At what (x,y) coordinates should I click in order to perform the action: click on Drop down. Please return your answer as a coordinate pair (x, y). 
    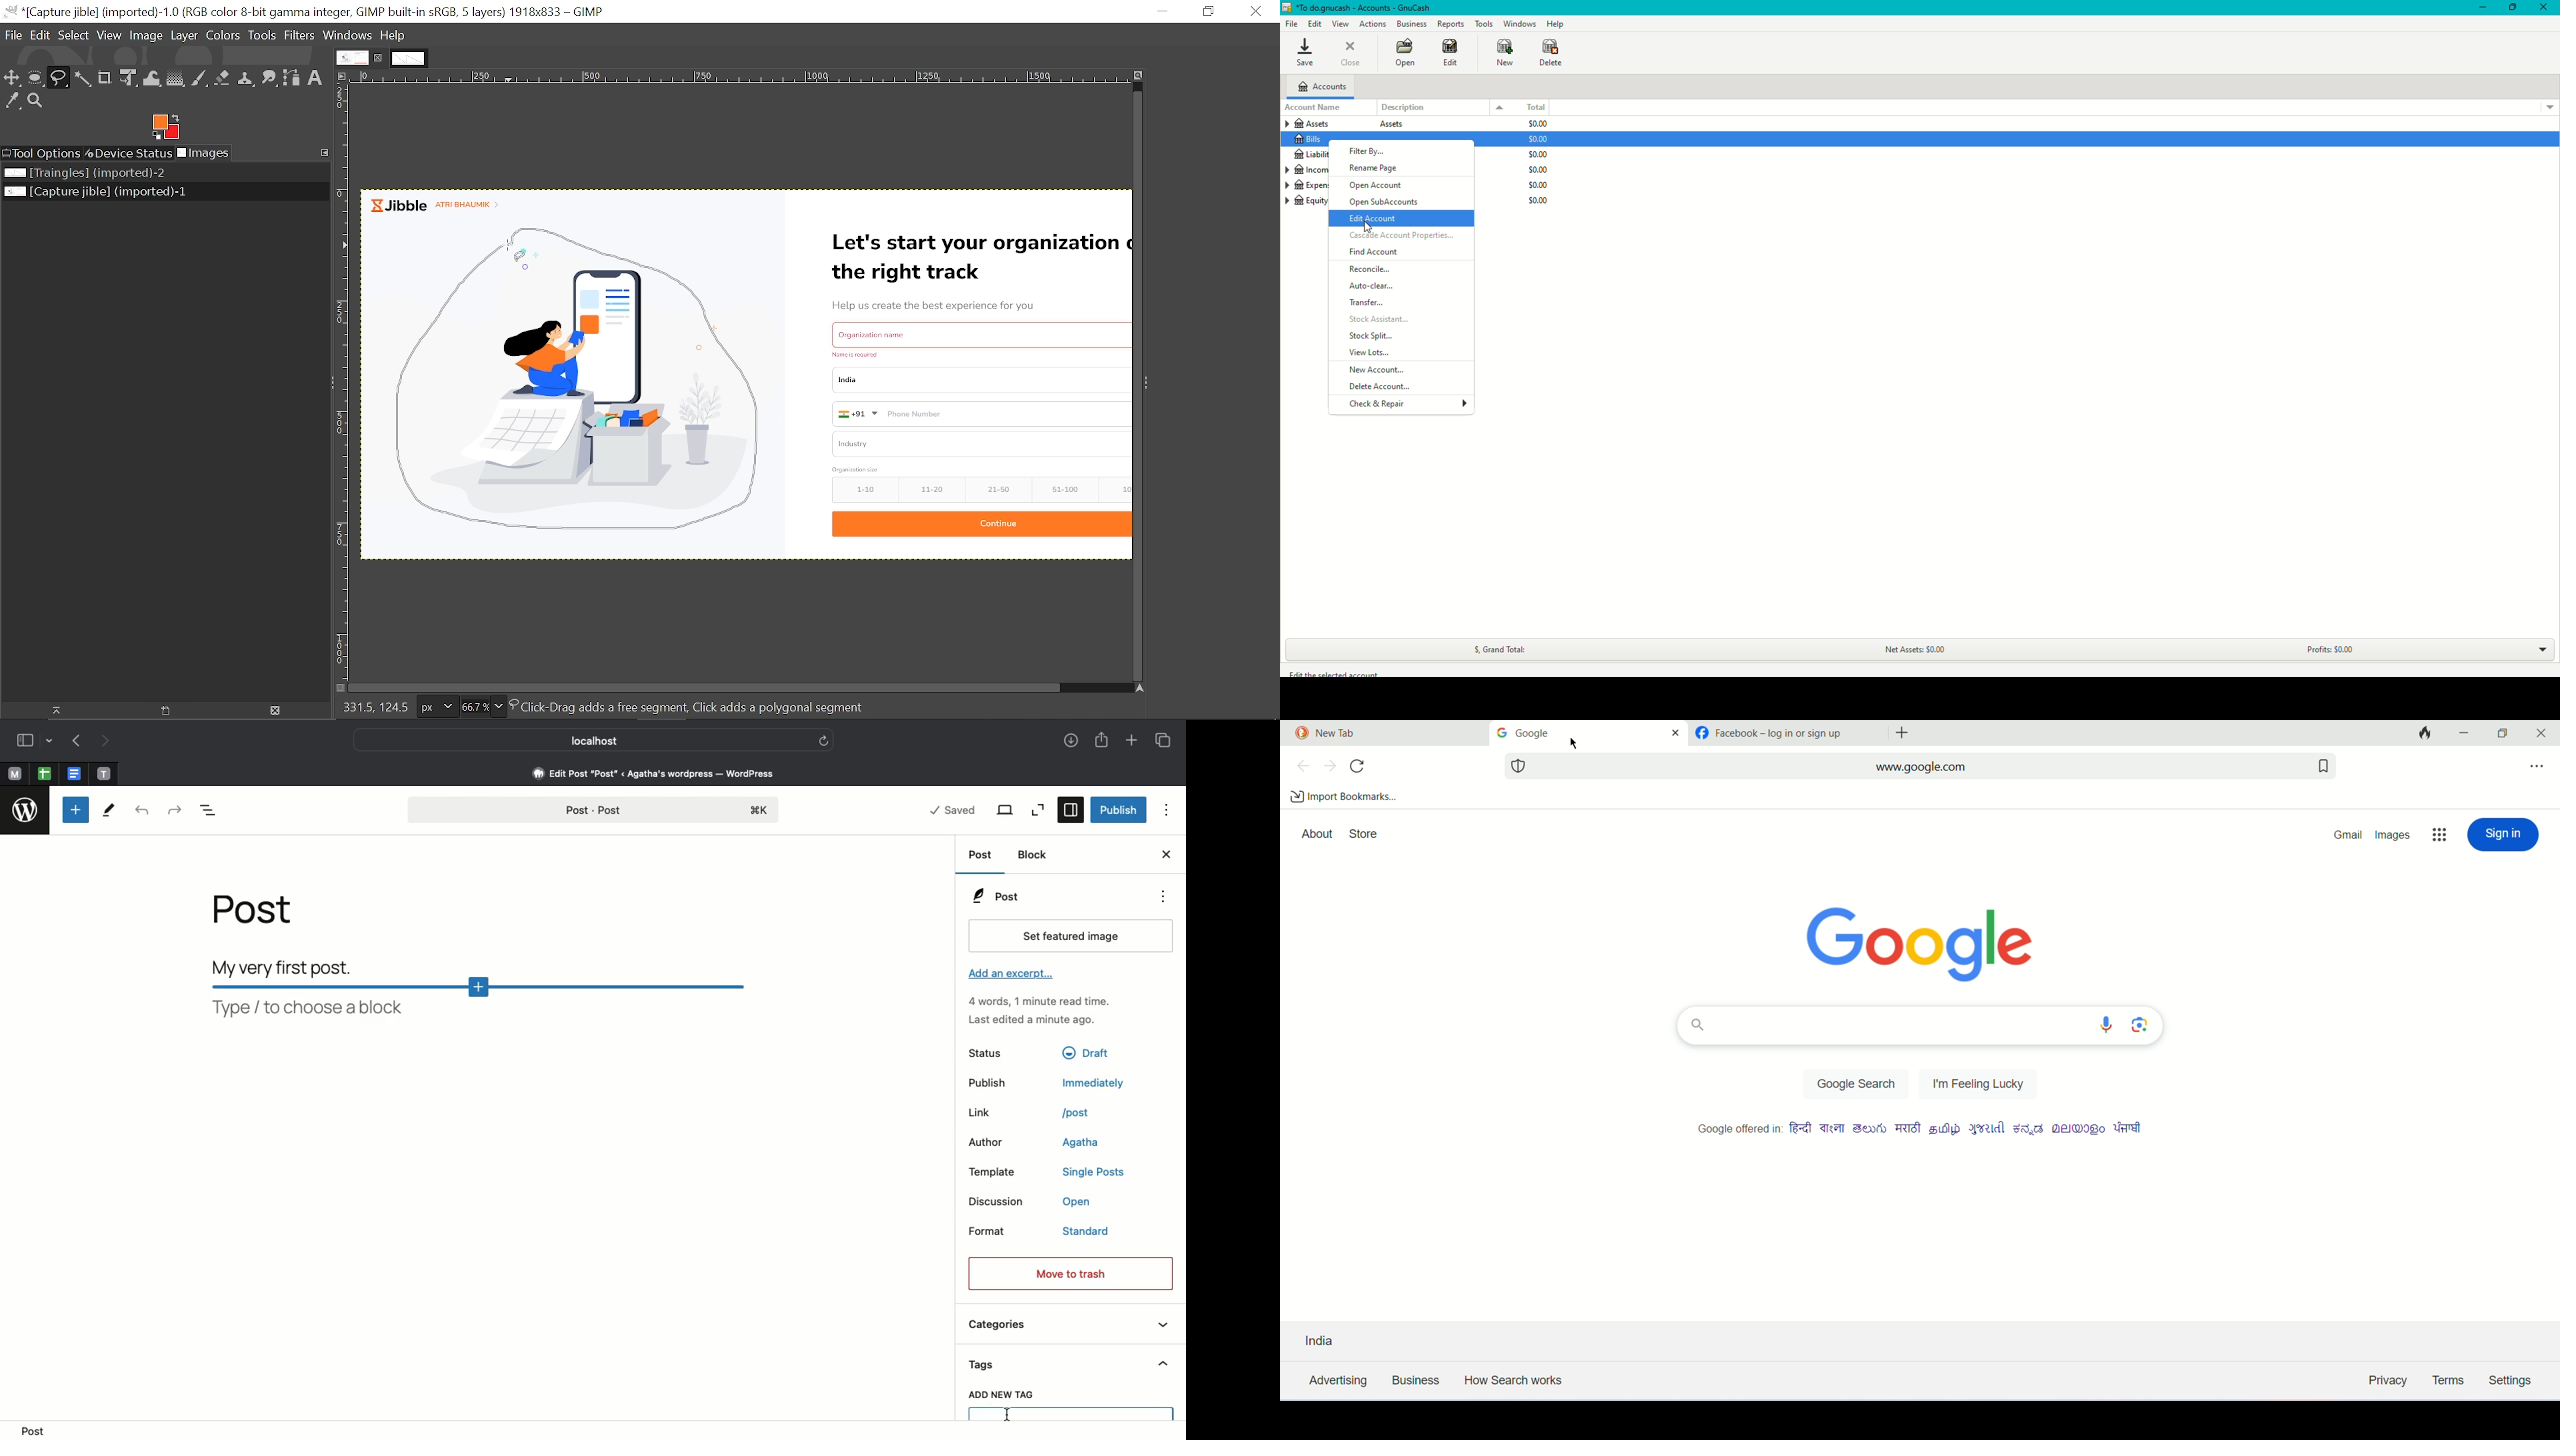
    Looking at the image, I should click on (2542, 651).